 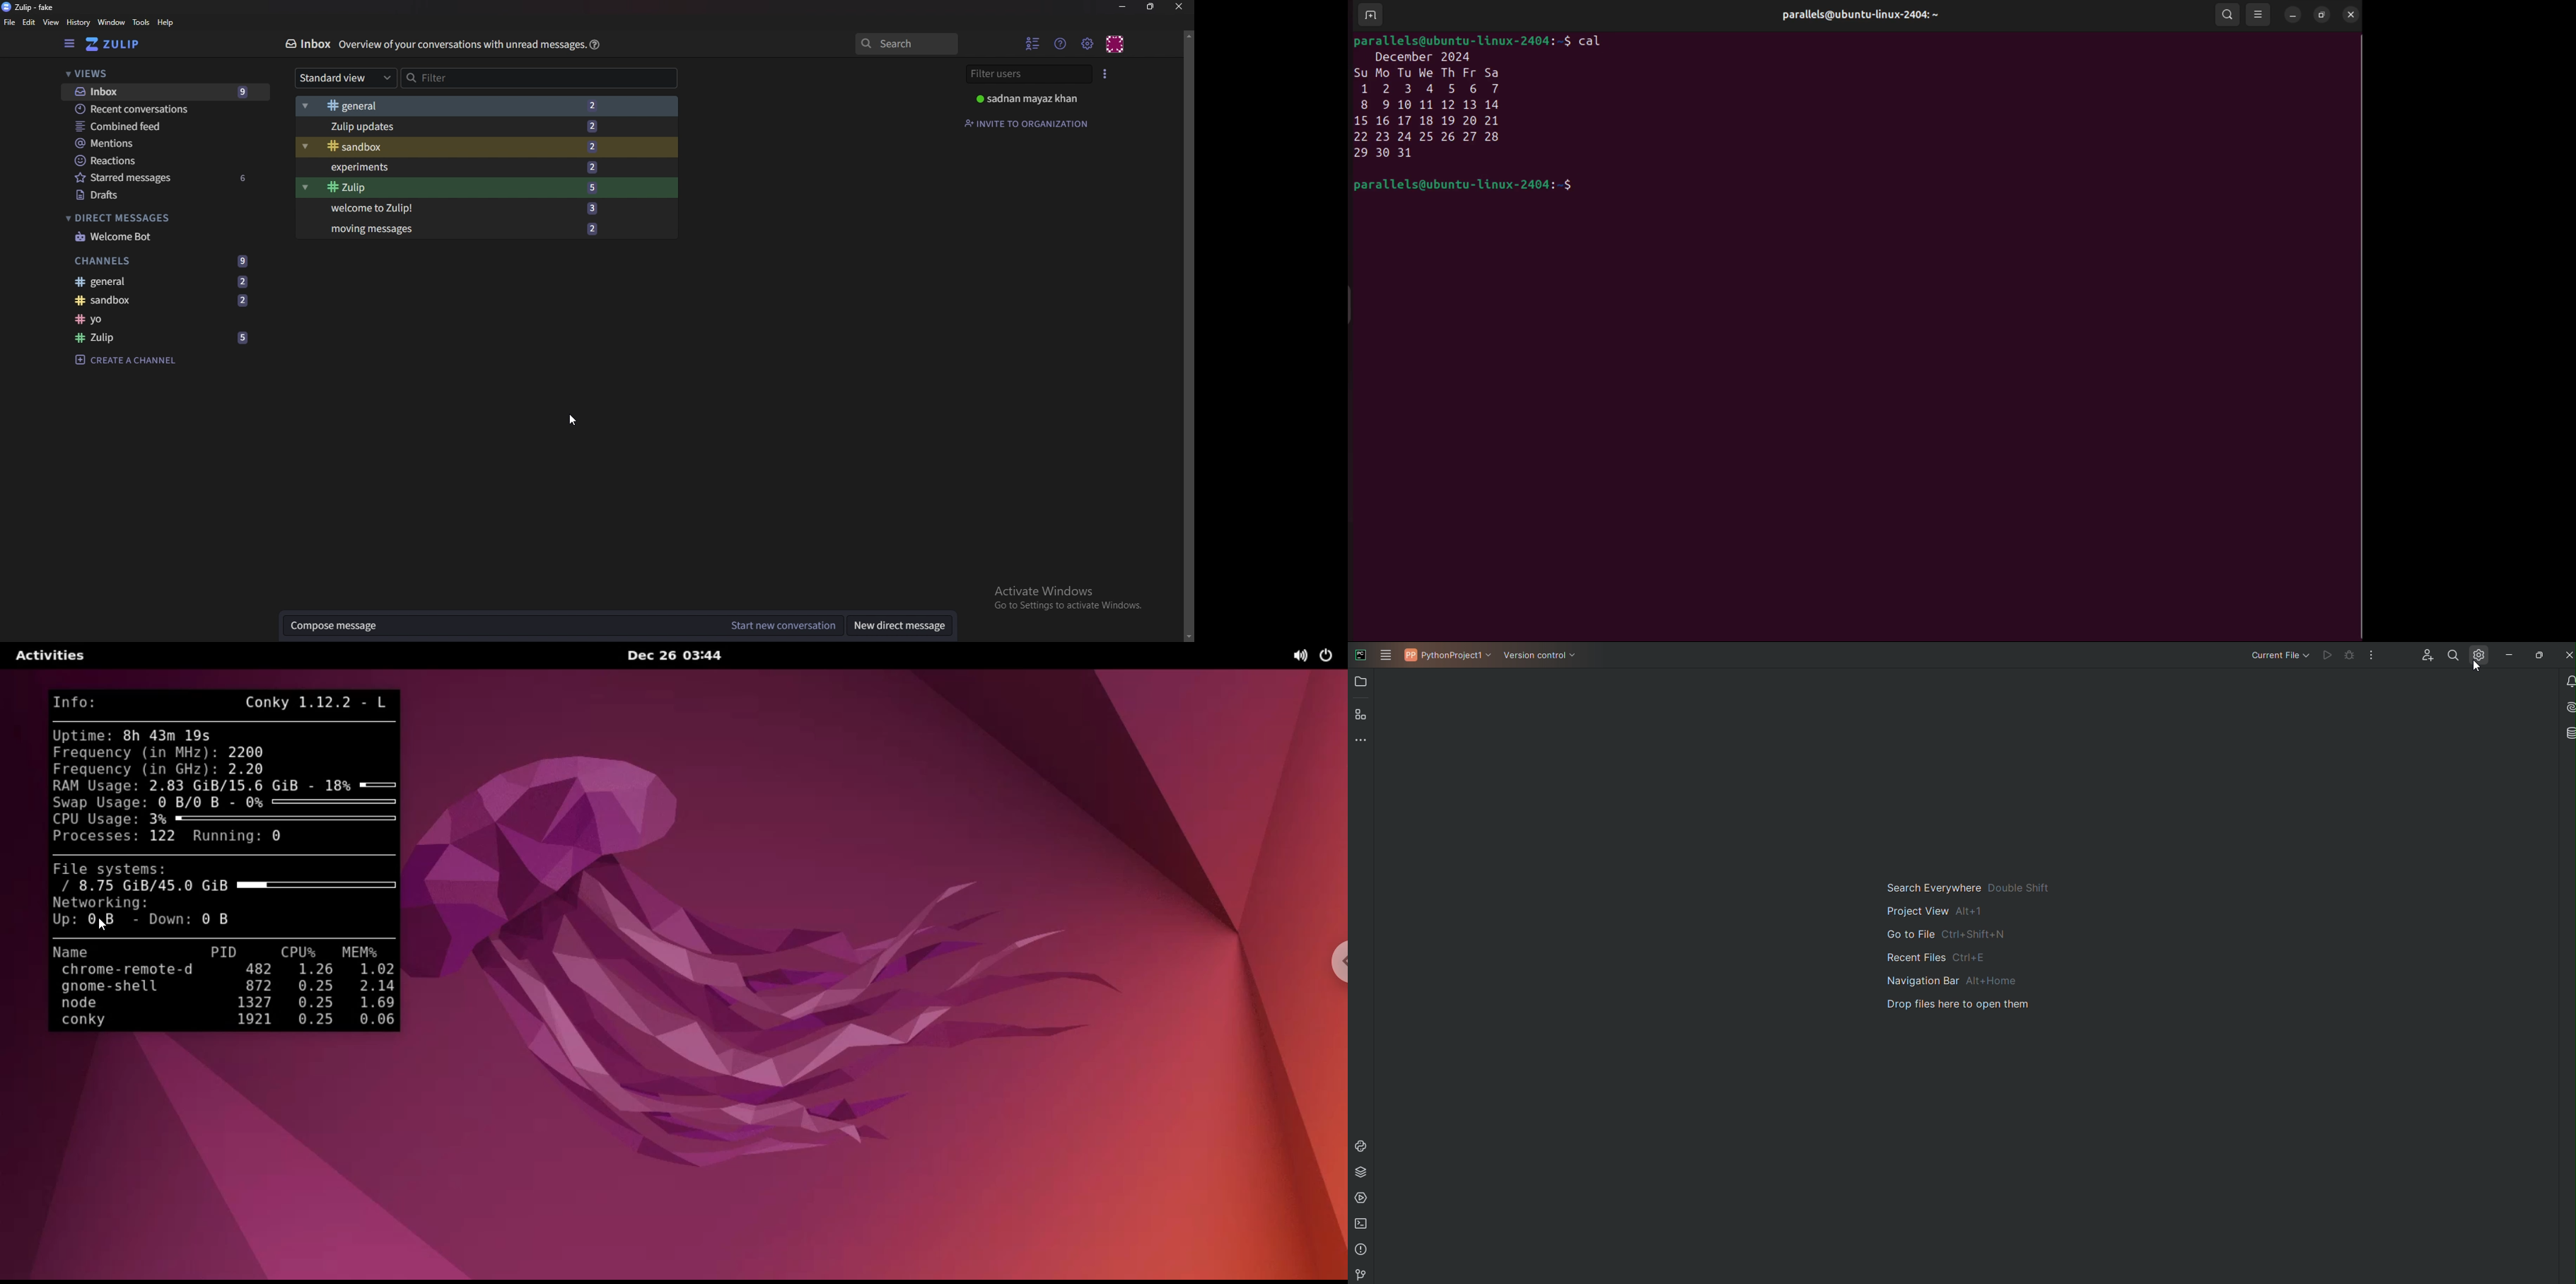 I want to click on Hide user list, so click(x=1035, y=43).